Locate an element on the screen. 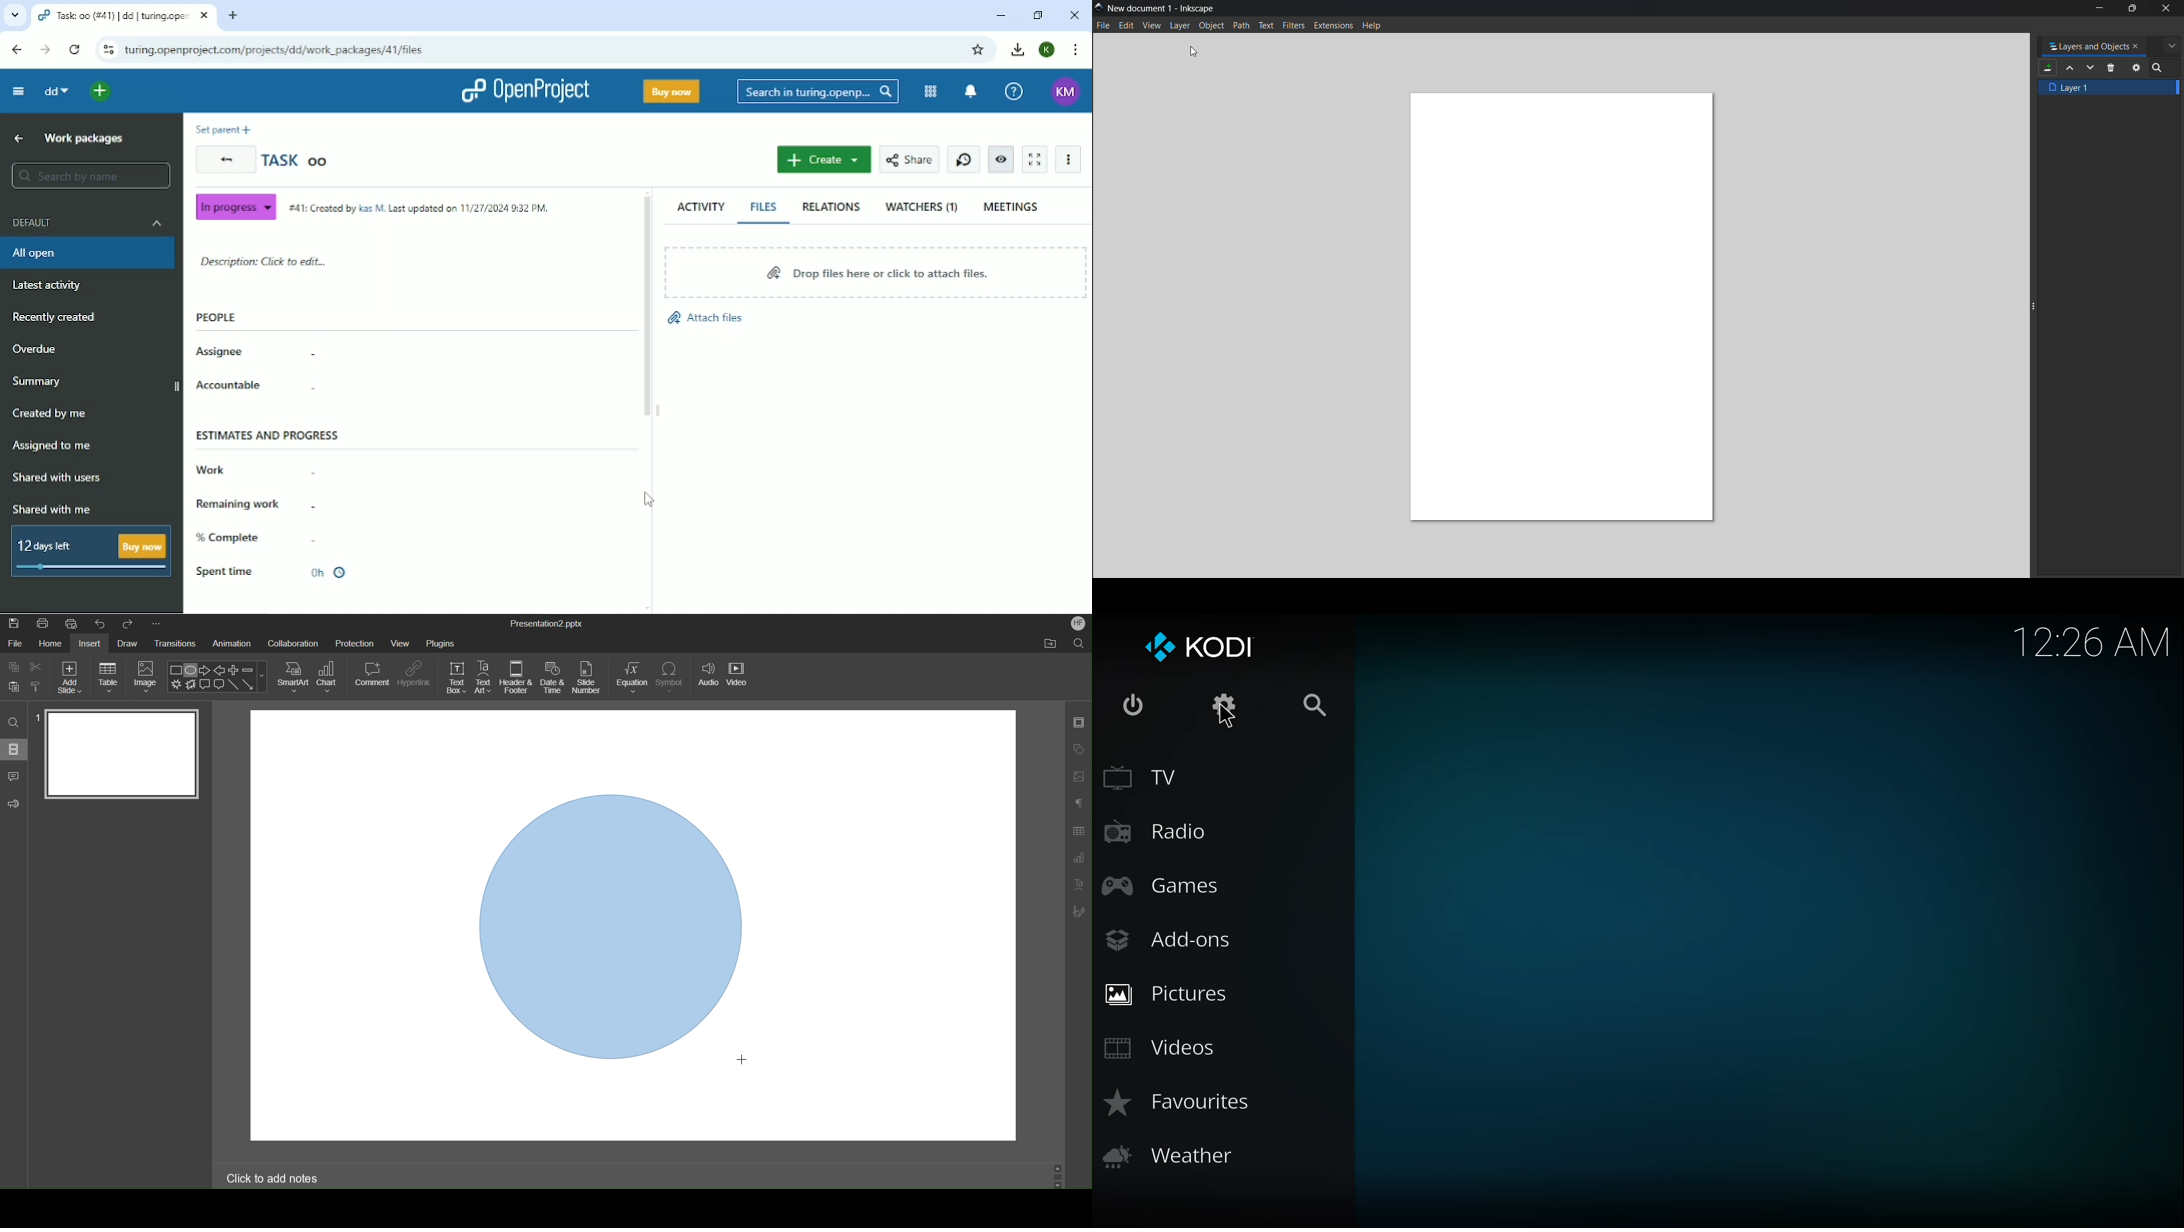  Date & Time is located at coordinates (553, 678).